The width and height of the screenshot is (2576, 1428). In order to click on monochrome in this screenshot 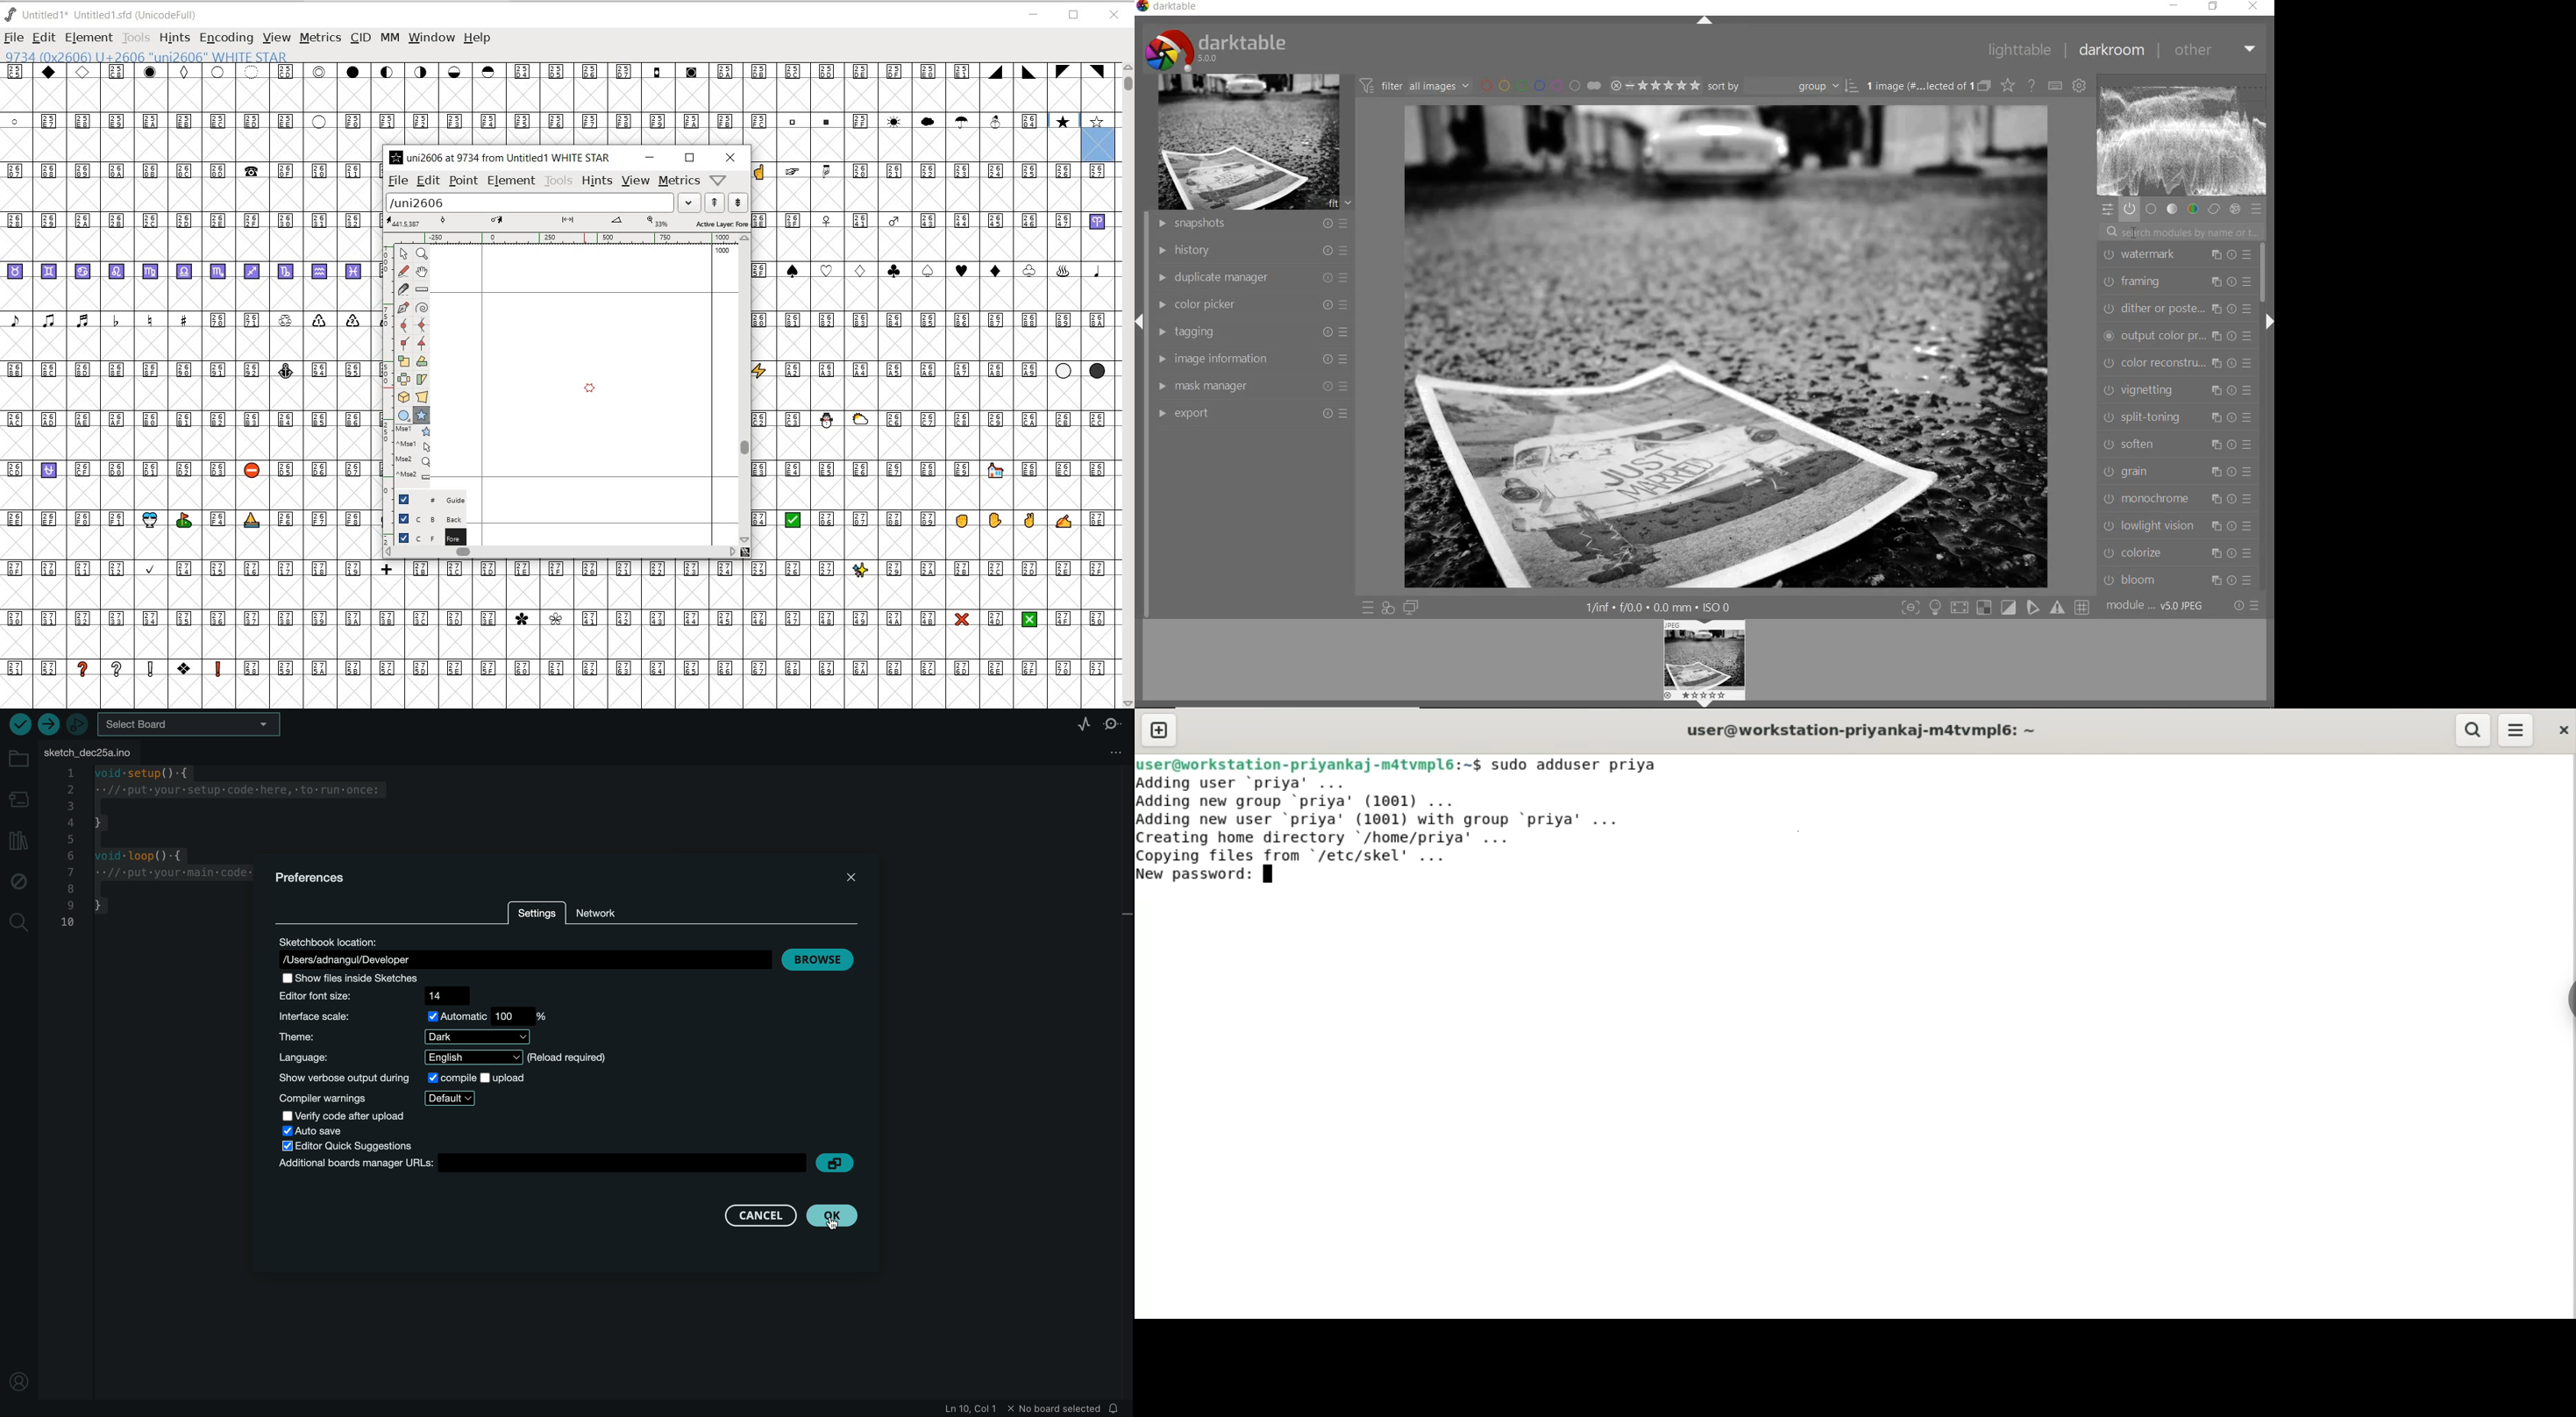, I will do `click(2176, 499)`.